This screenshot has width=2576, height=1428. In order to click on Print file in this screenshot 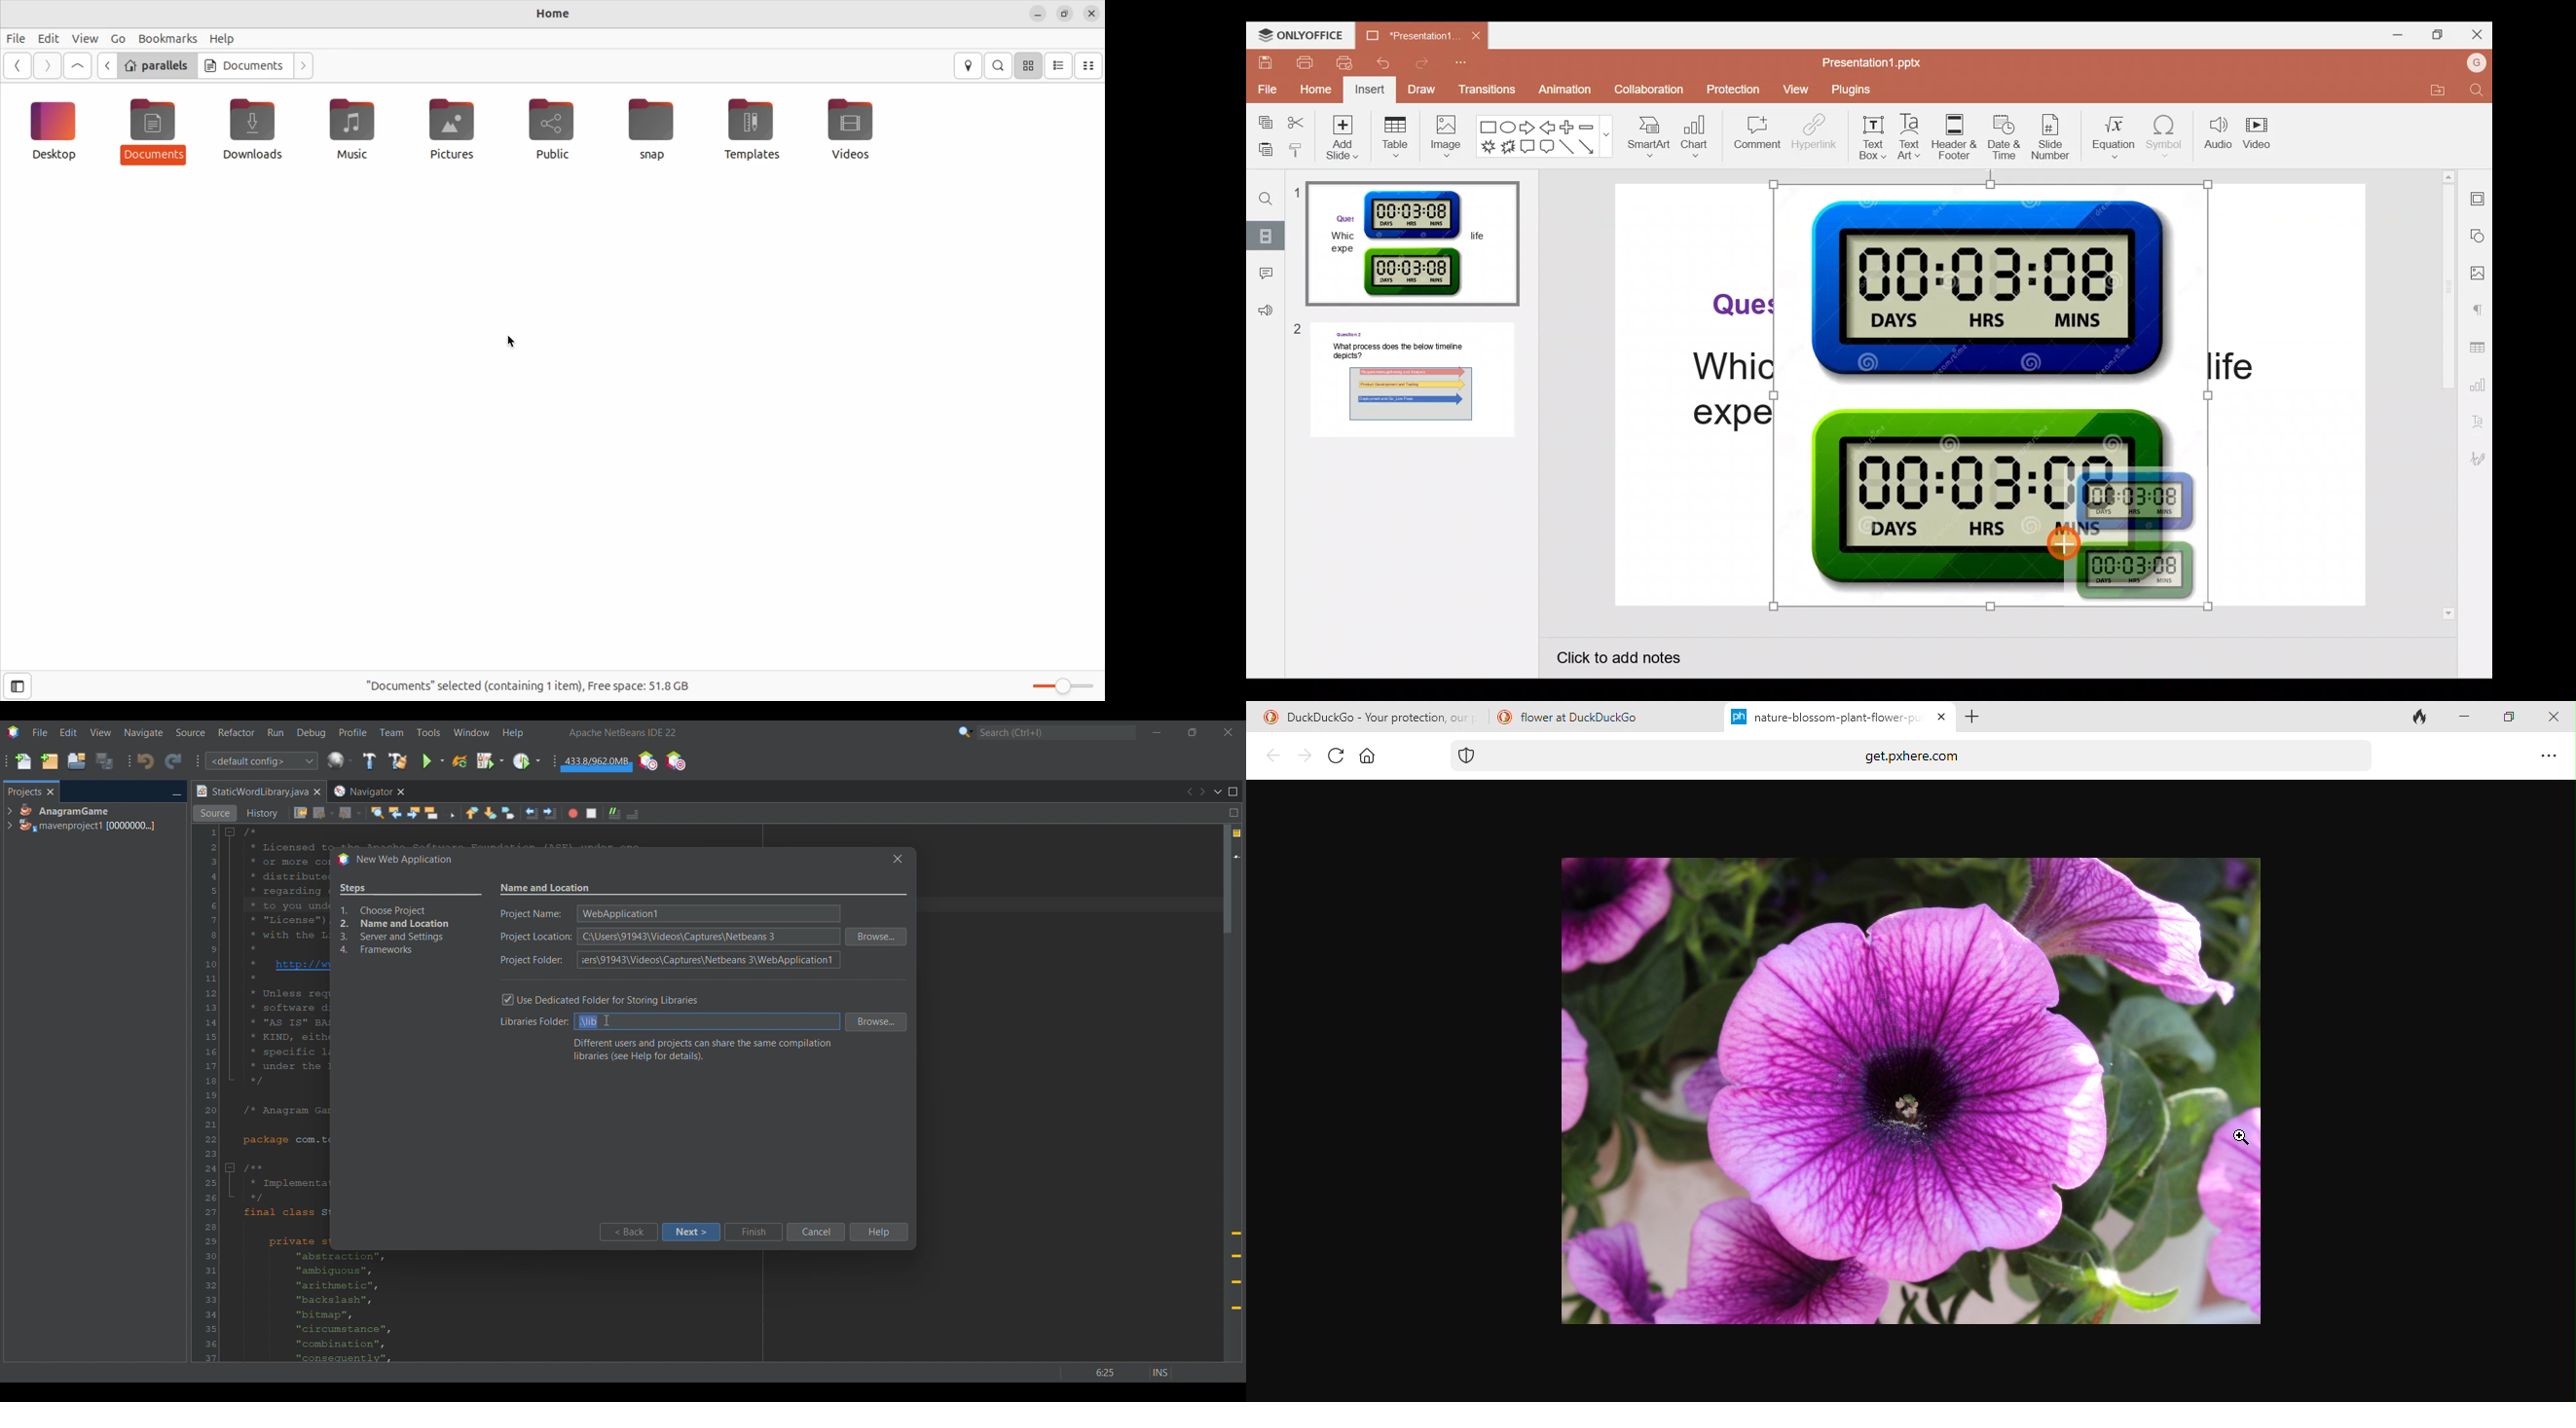, I will do `click(1307, 64)`.